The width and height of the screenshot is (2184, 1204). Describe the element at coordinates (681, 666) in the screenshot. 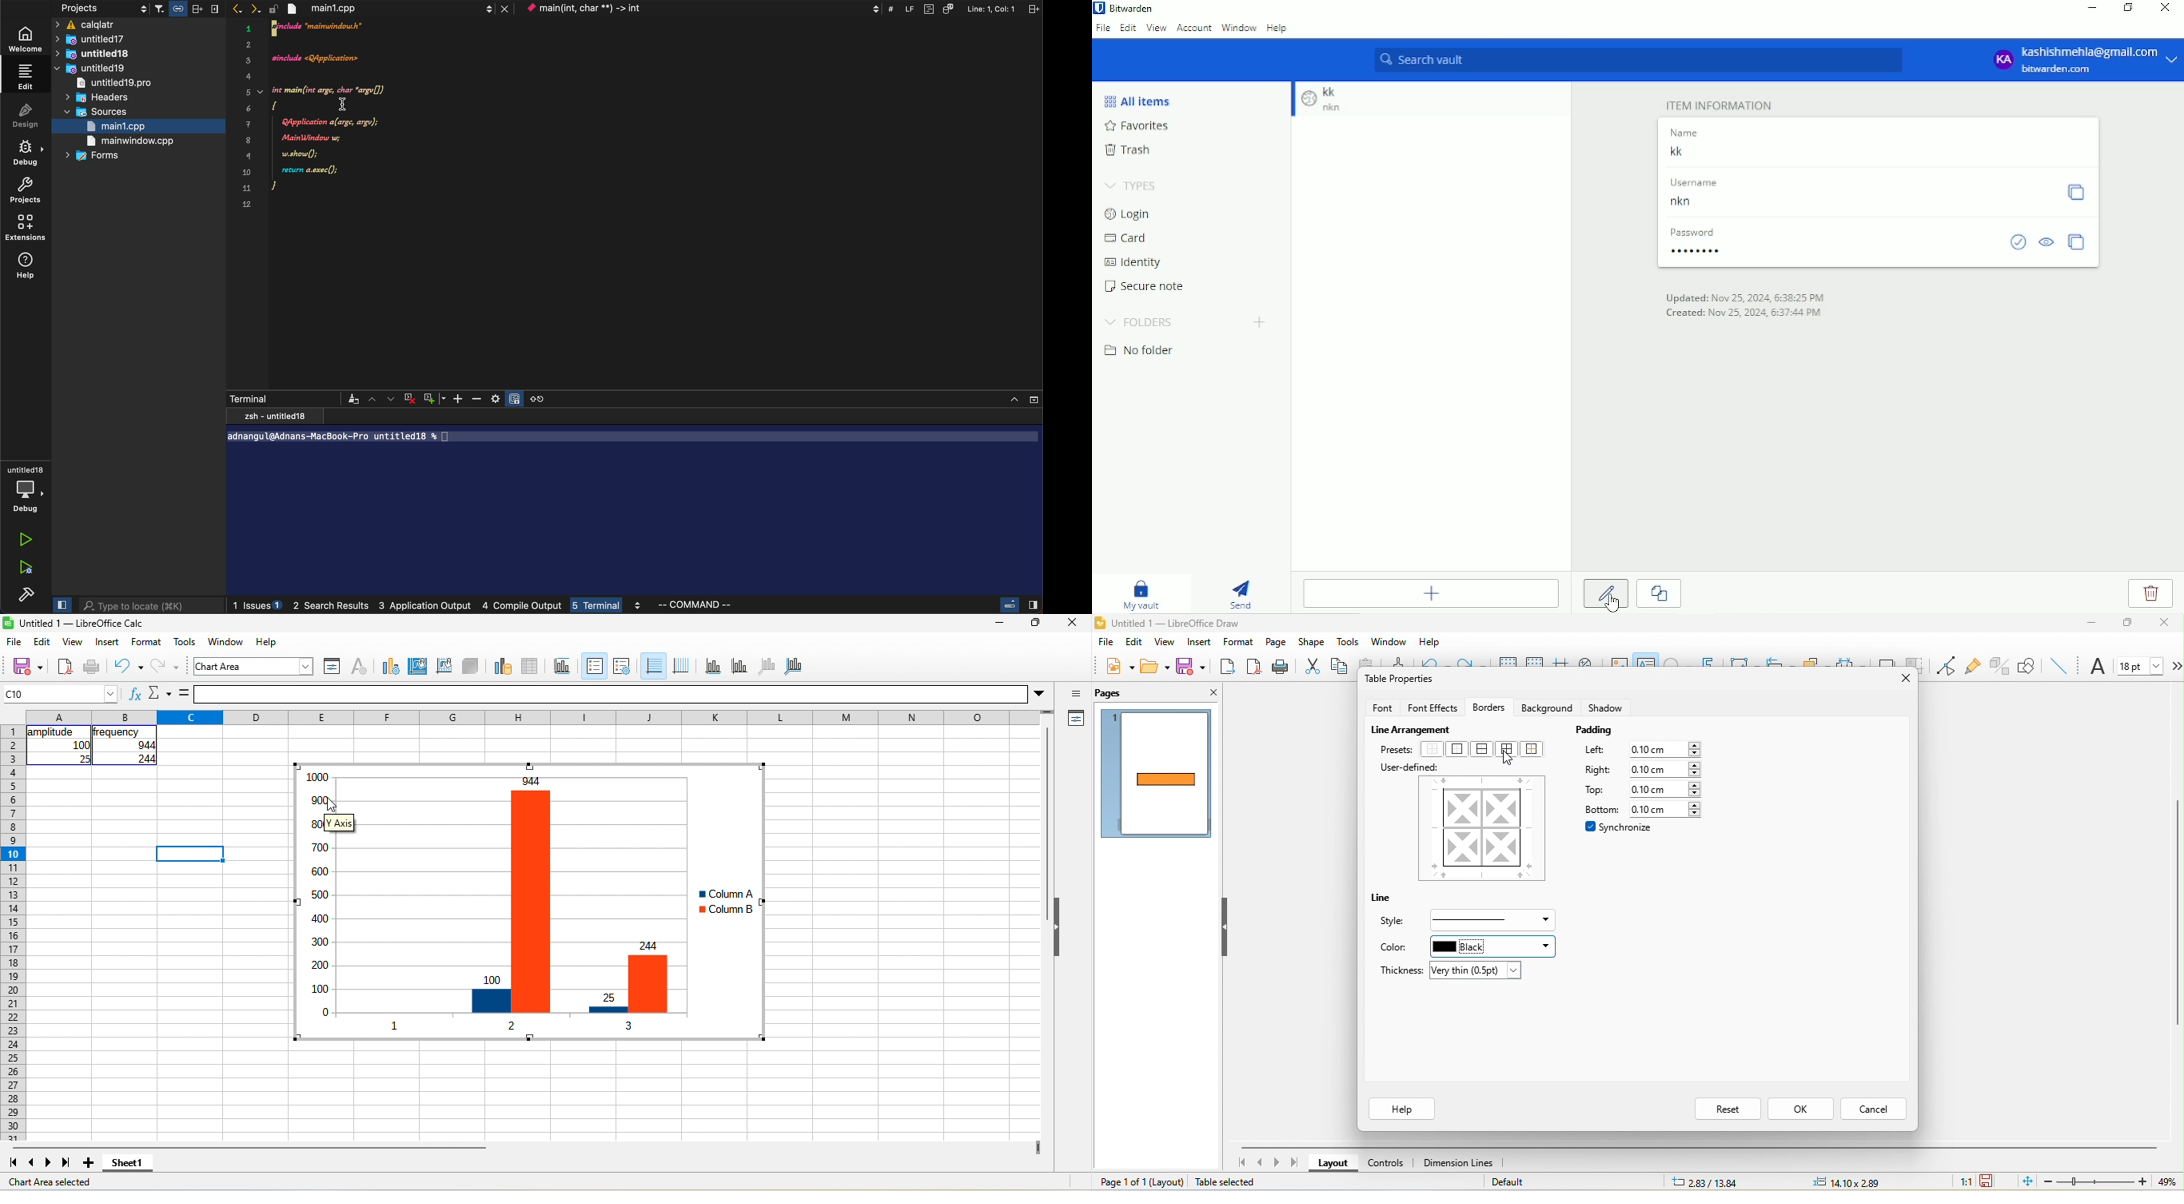

I see `vertical grids` at that location.